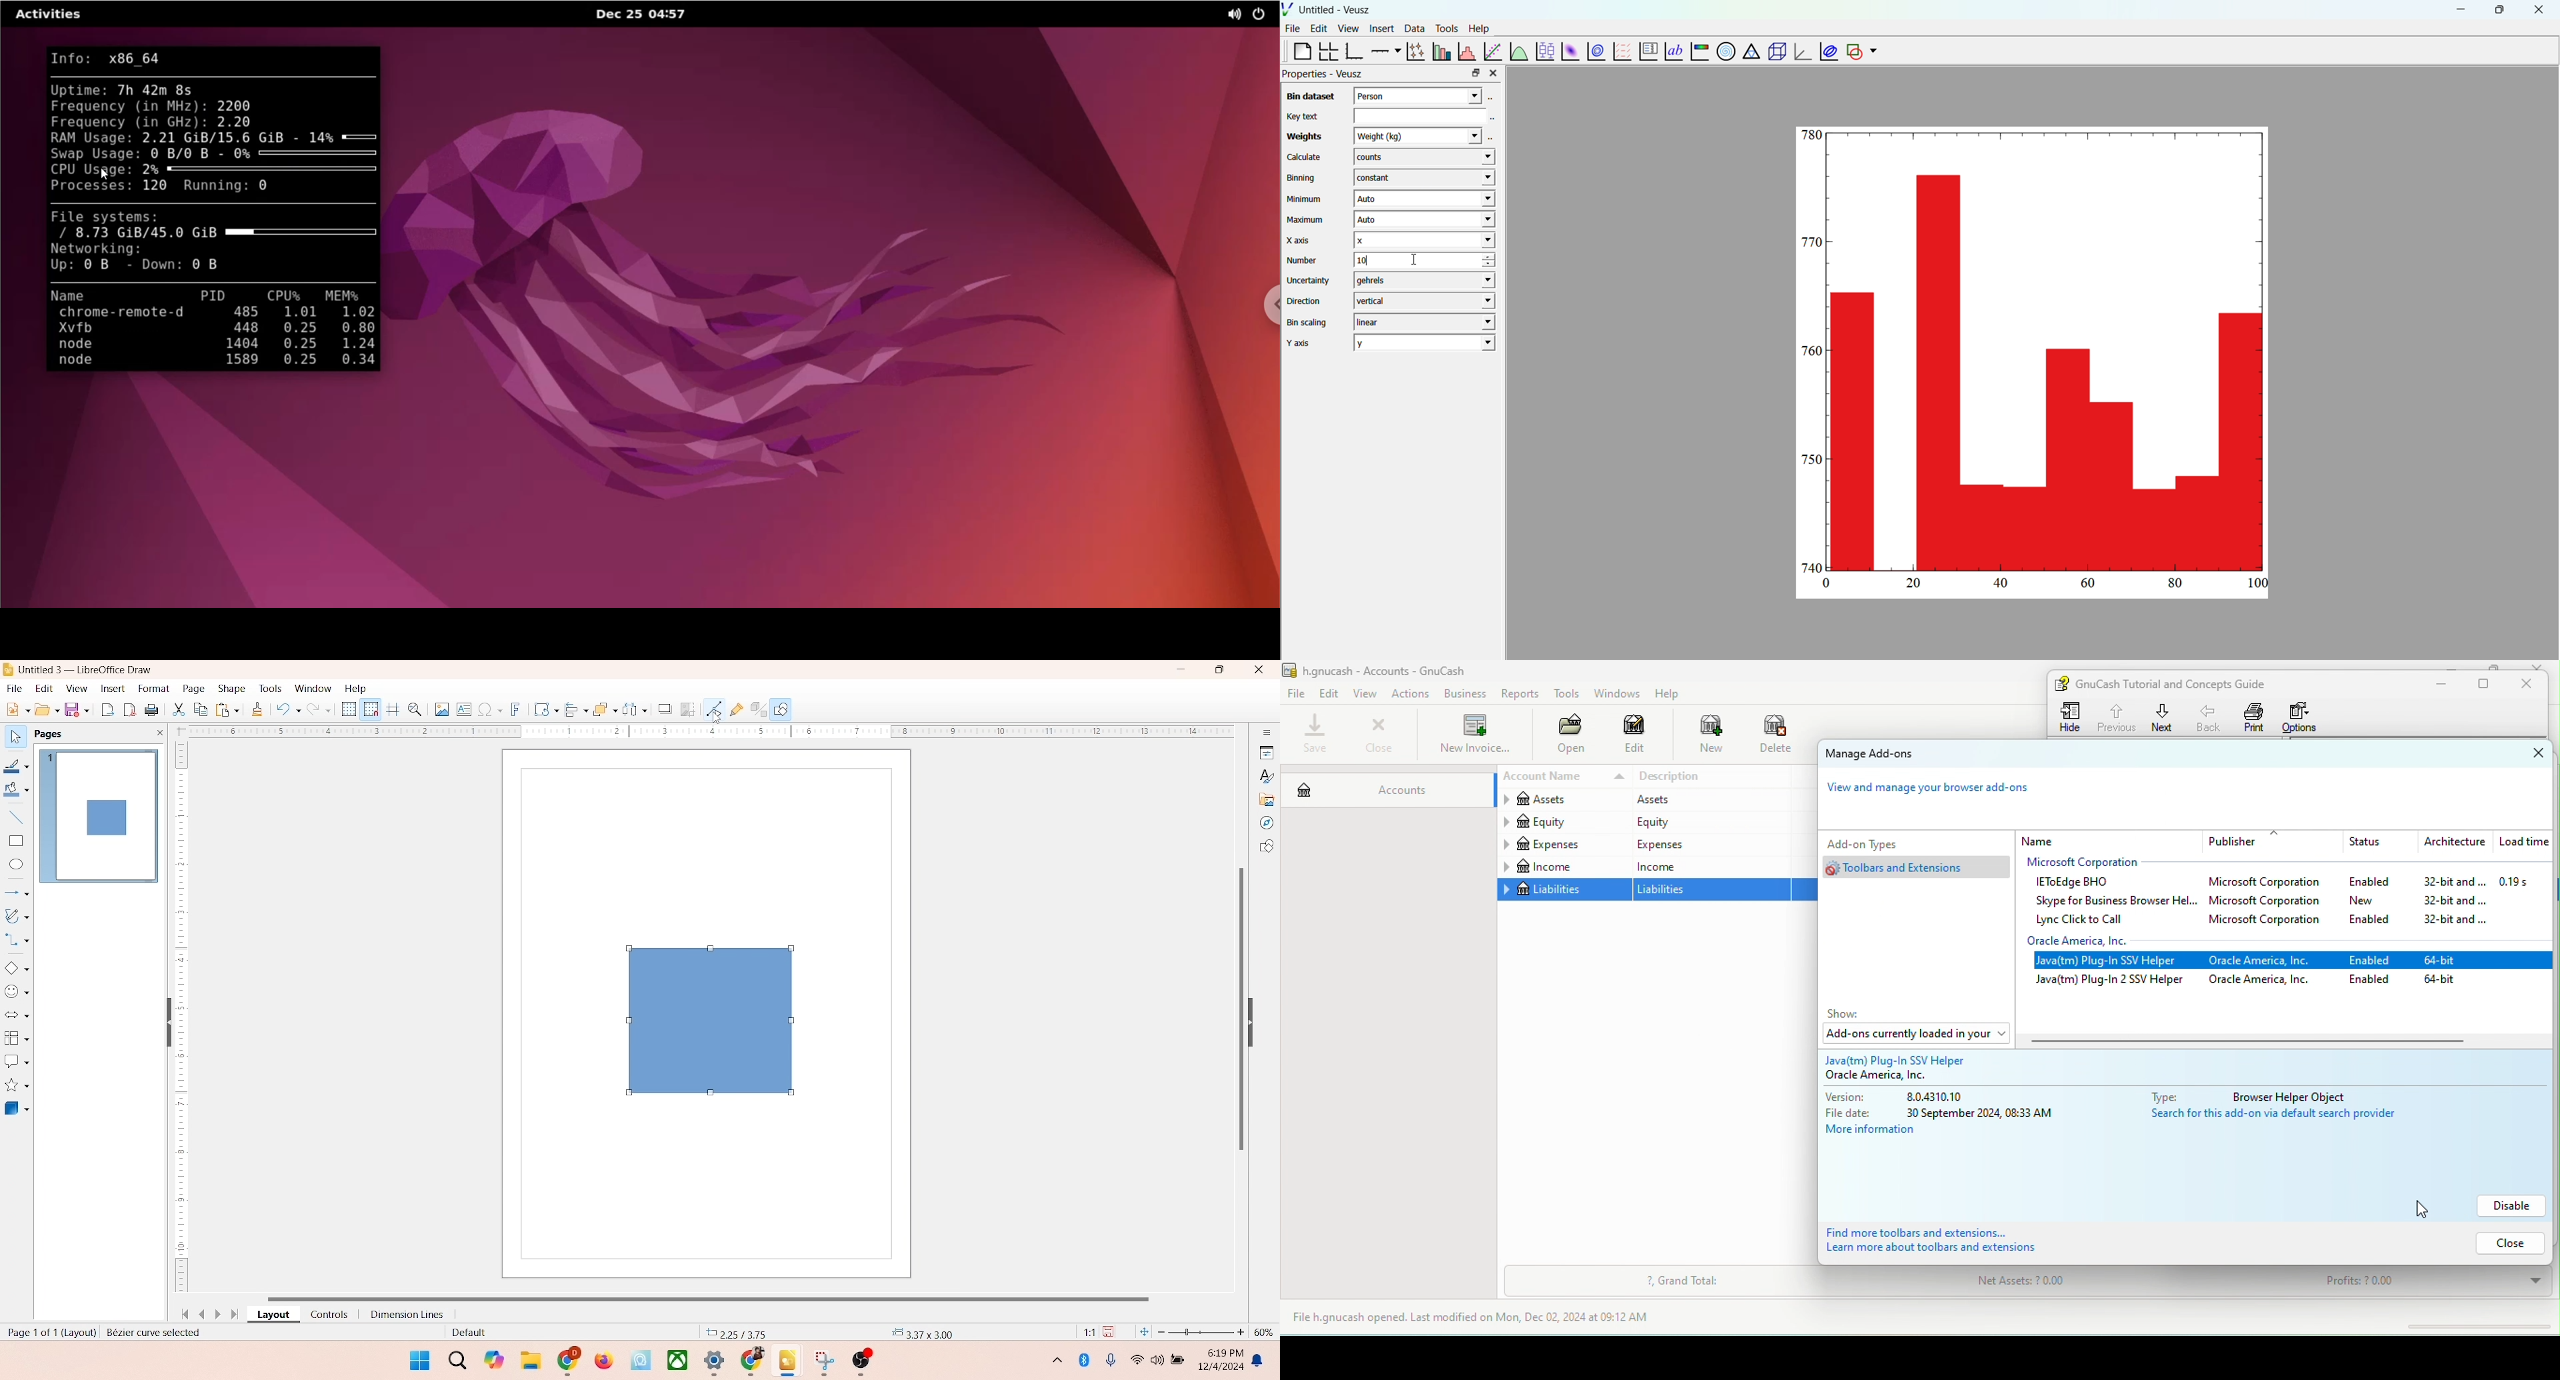 This screenshot has width=2576, height=1400. I want to click on arrange, so click(599, 707).